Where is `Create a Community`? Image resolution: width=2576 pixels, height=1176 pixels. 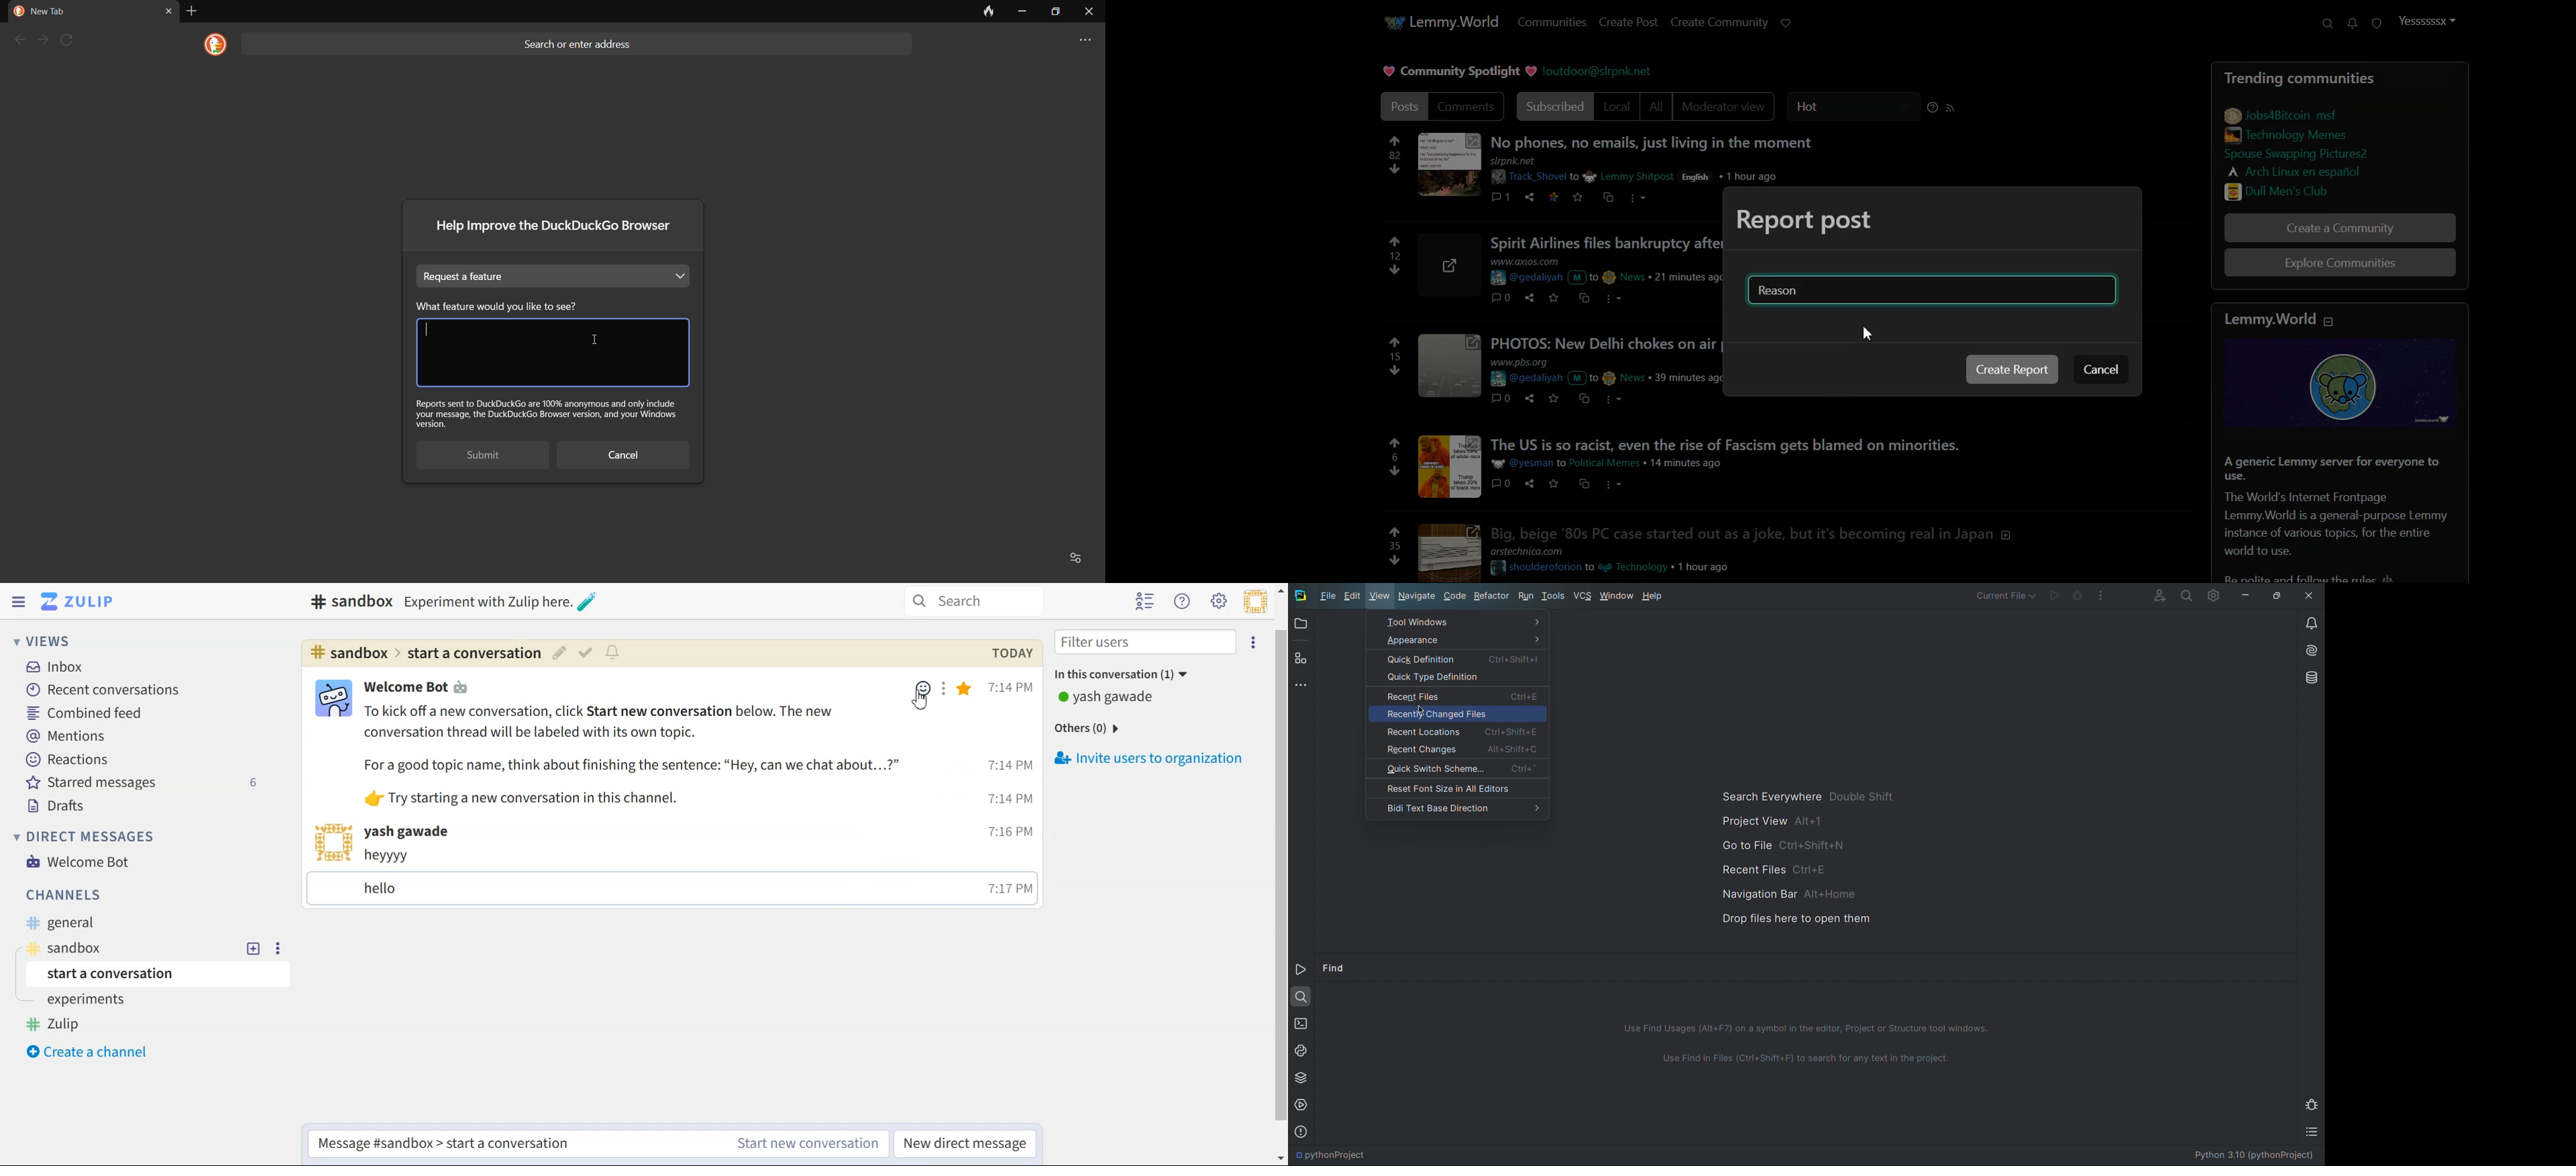
Create a Community is located at coordinates (2341, 227).